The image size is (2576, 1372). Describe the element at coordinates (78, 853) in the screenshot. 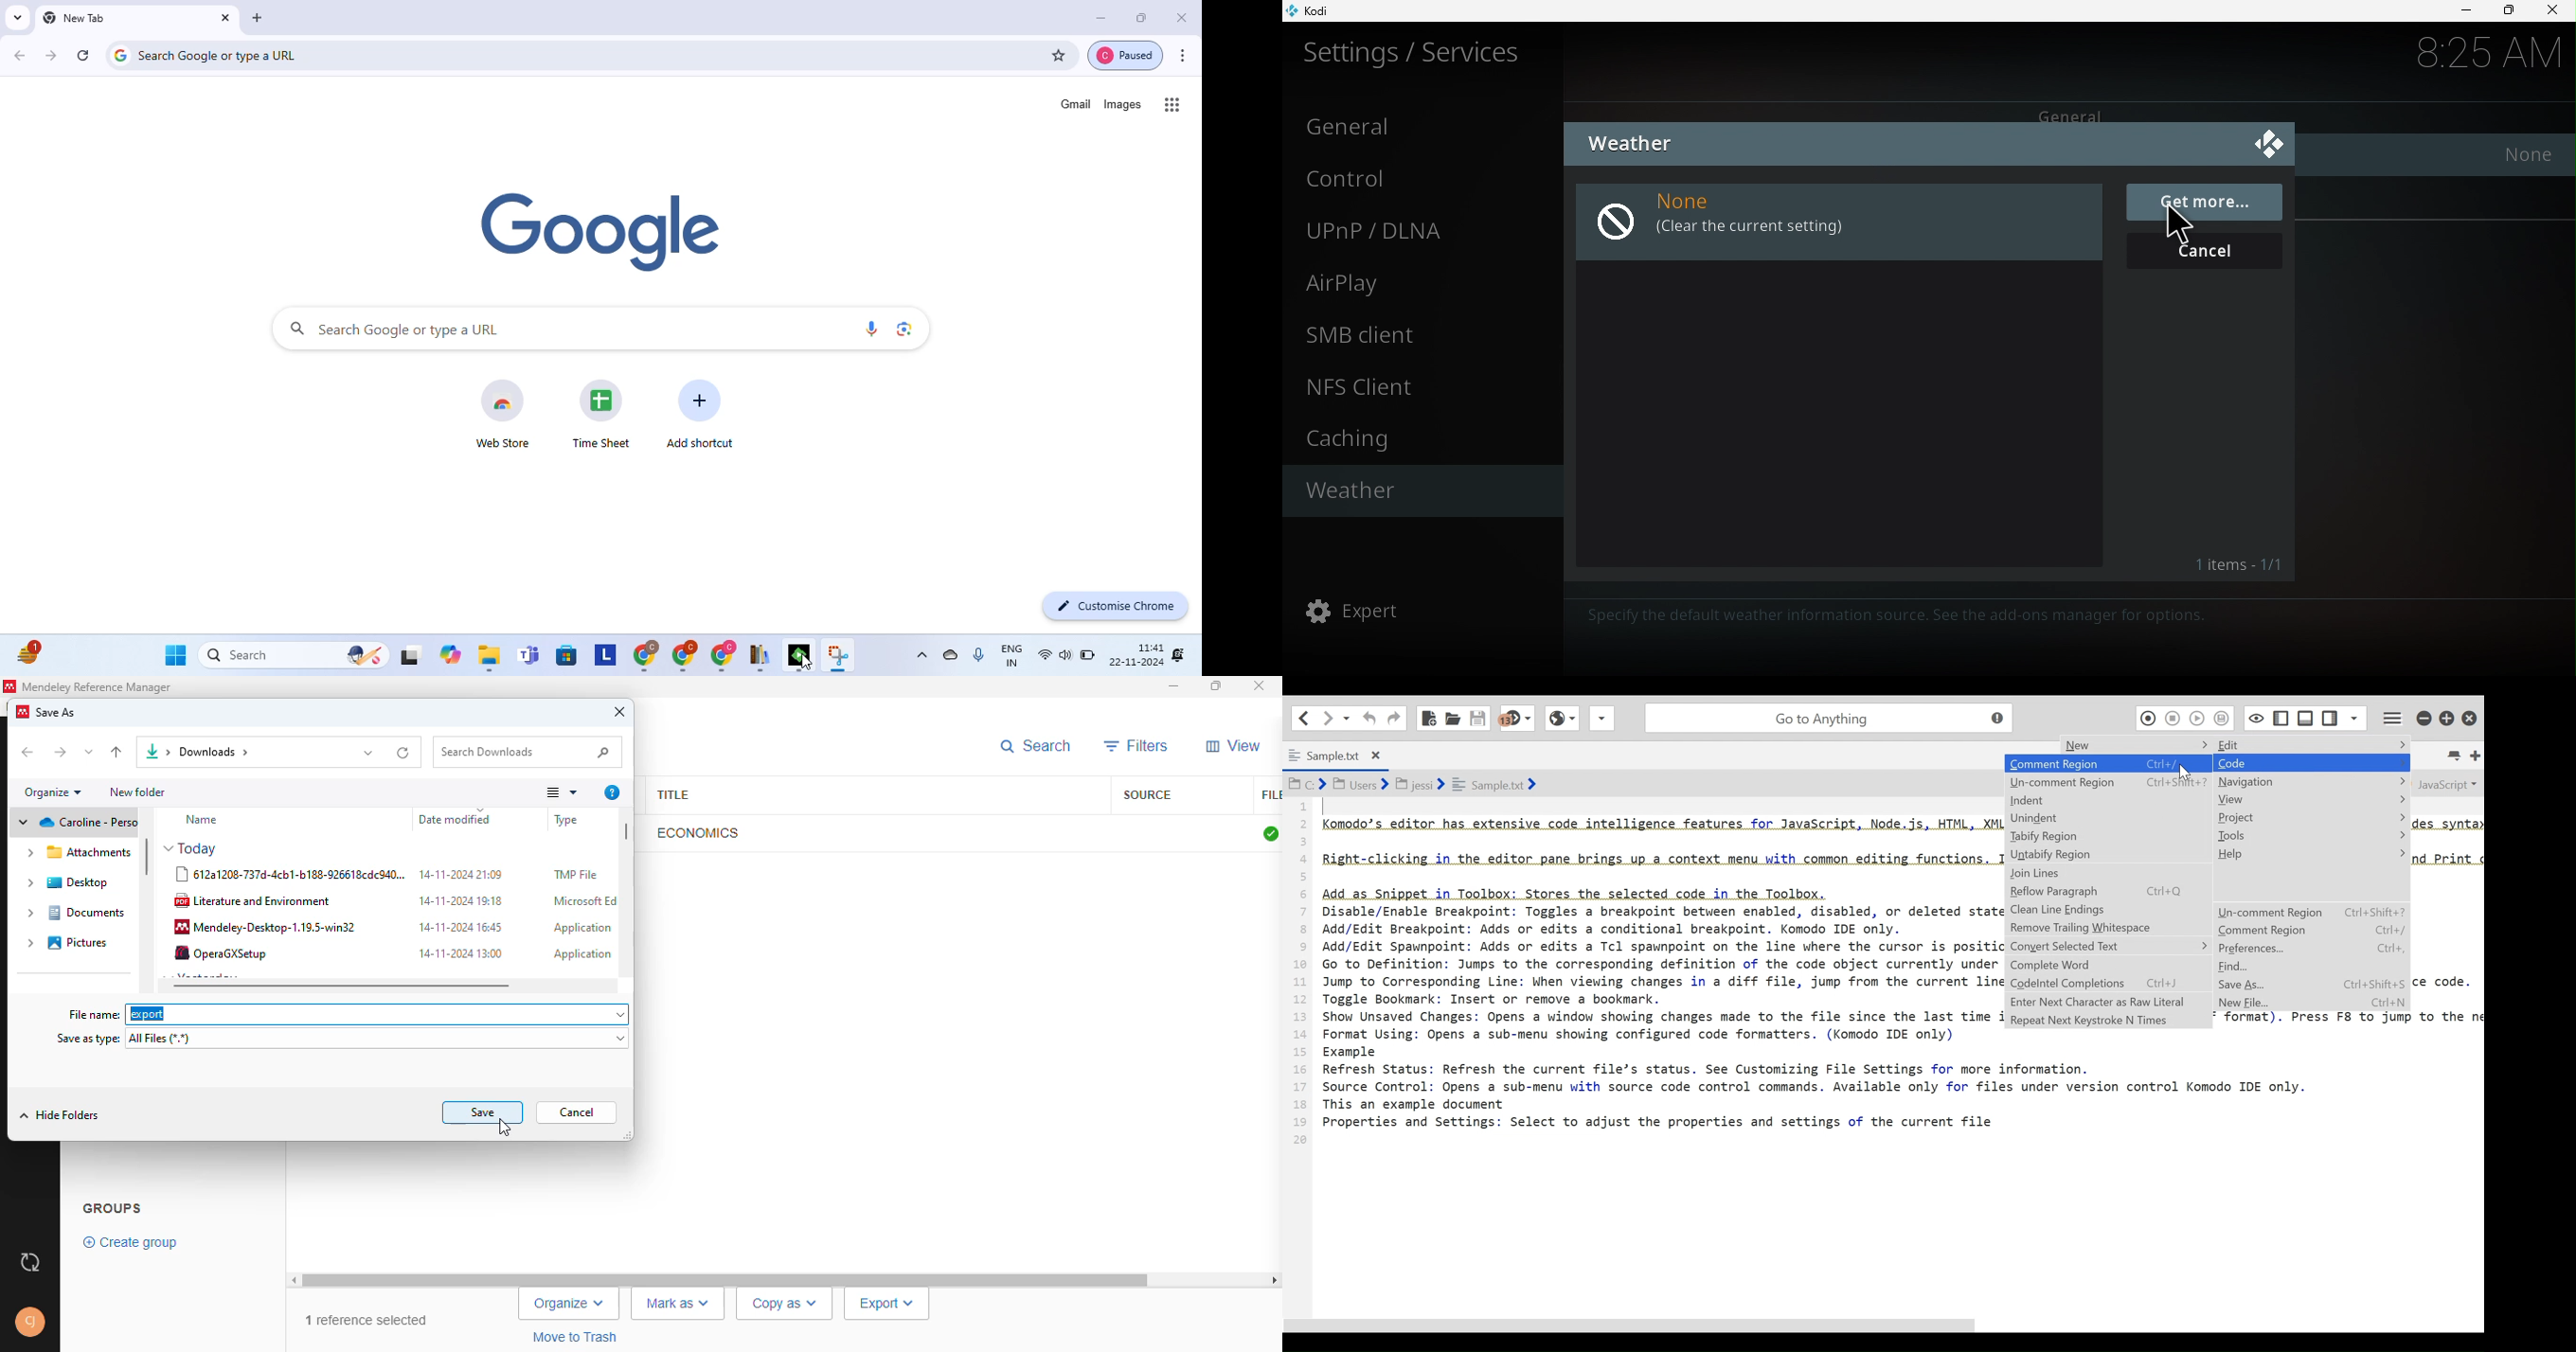

I see `attachments` at that location.